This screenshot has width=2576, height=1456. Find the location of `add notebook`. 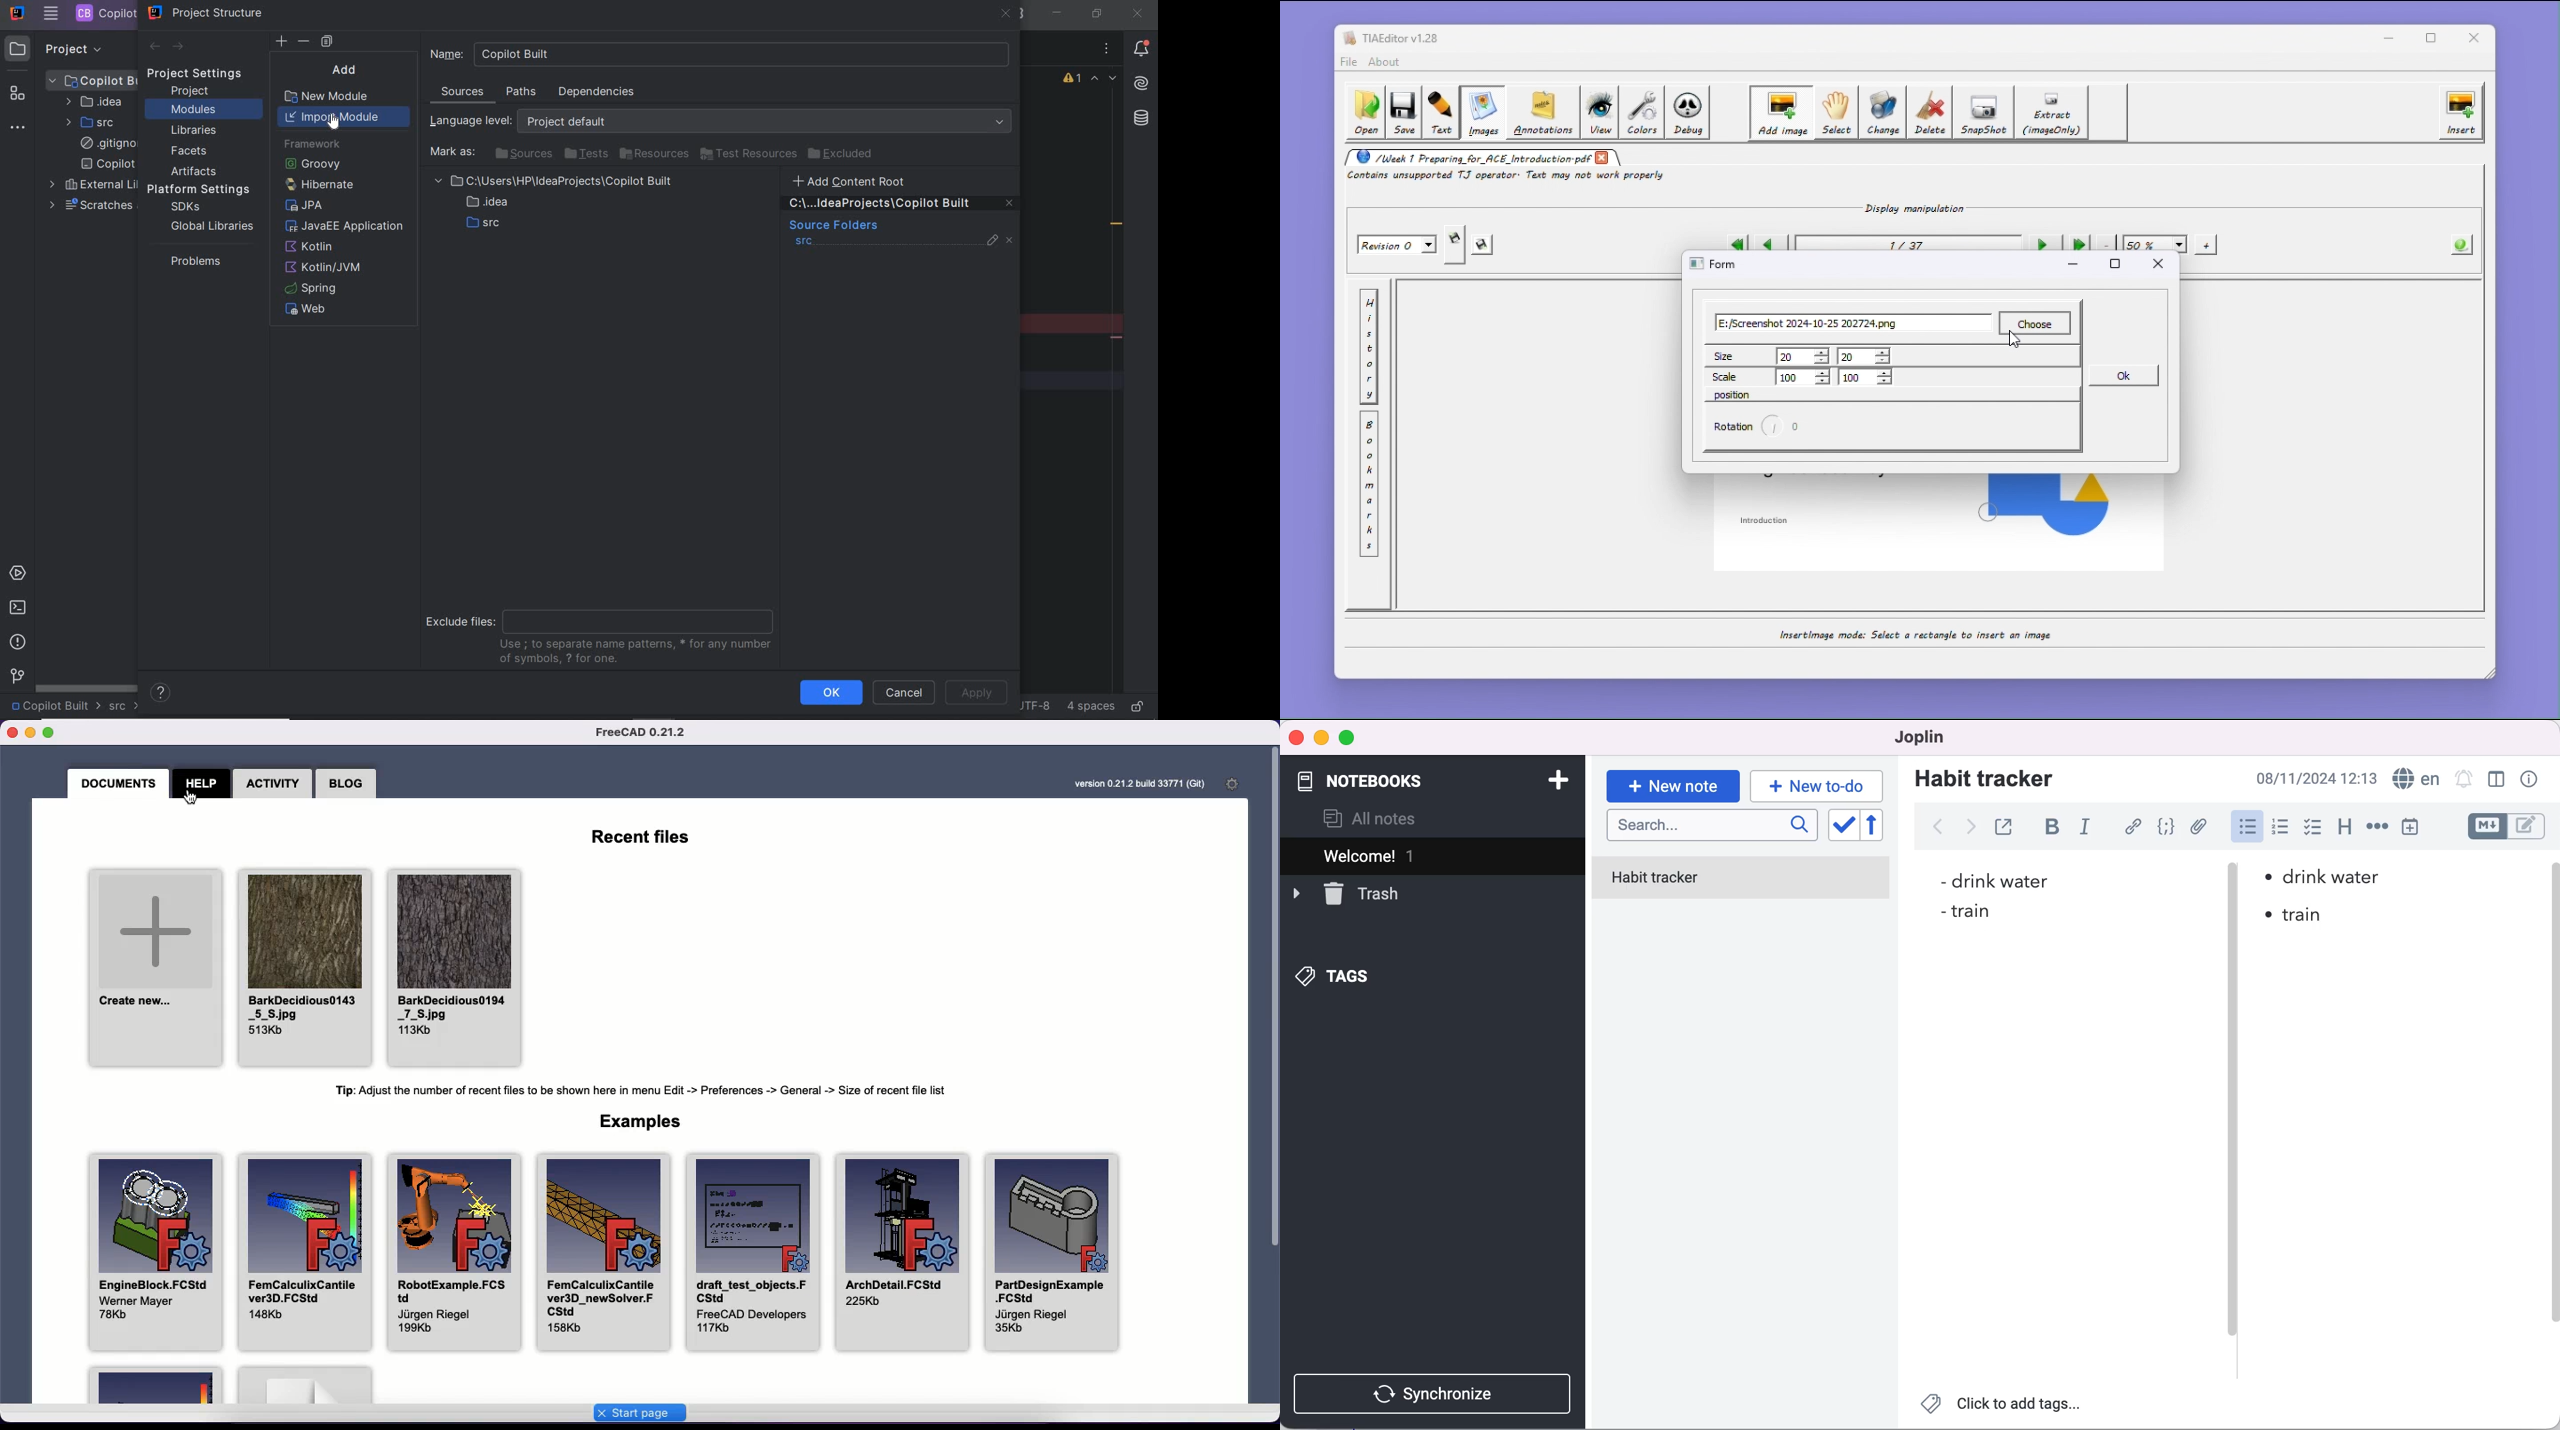

add notebook is located at coordinates (1555, 779).